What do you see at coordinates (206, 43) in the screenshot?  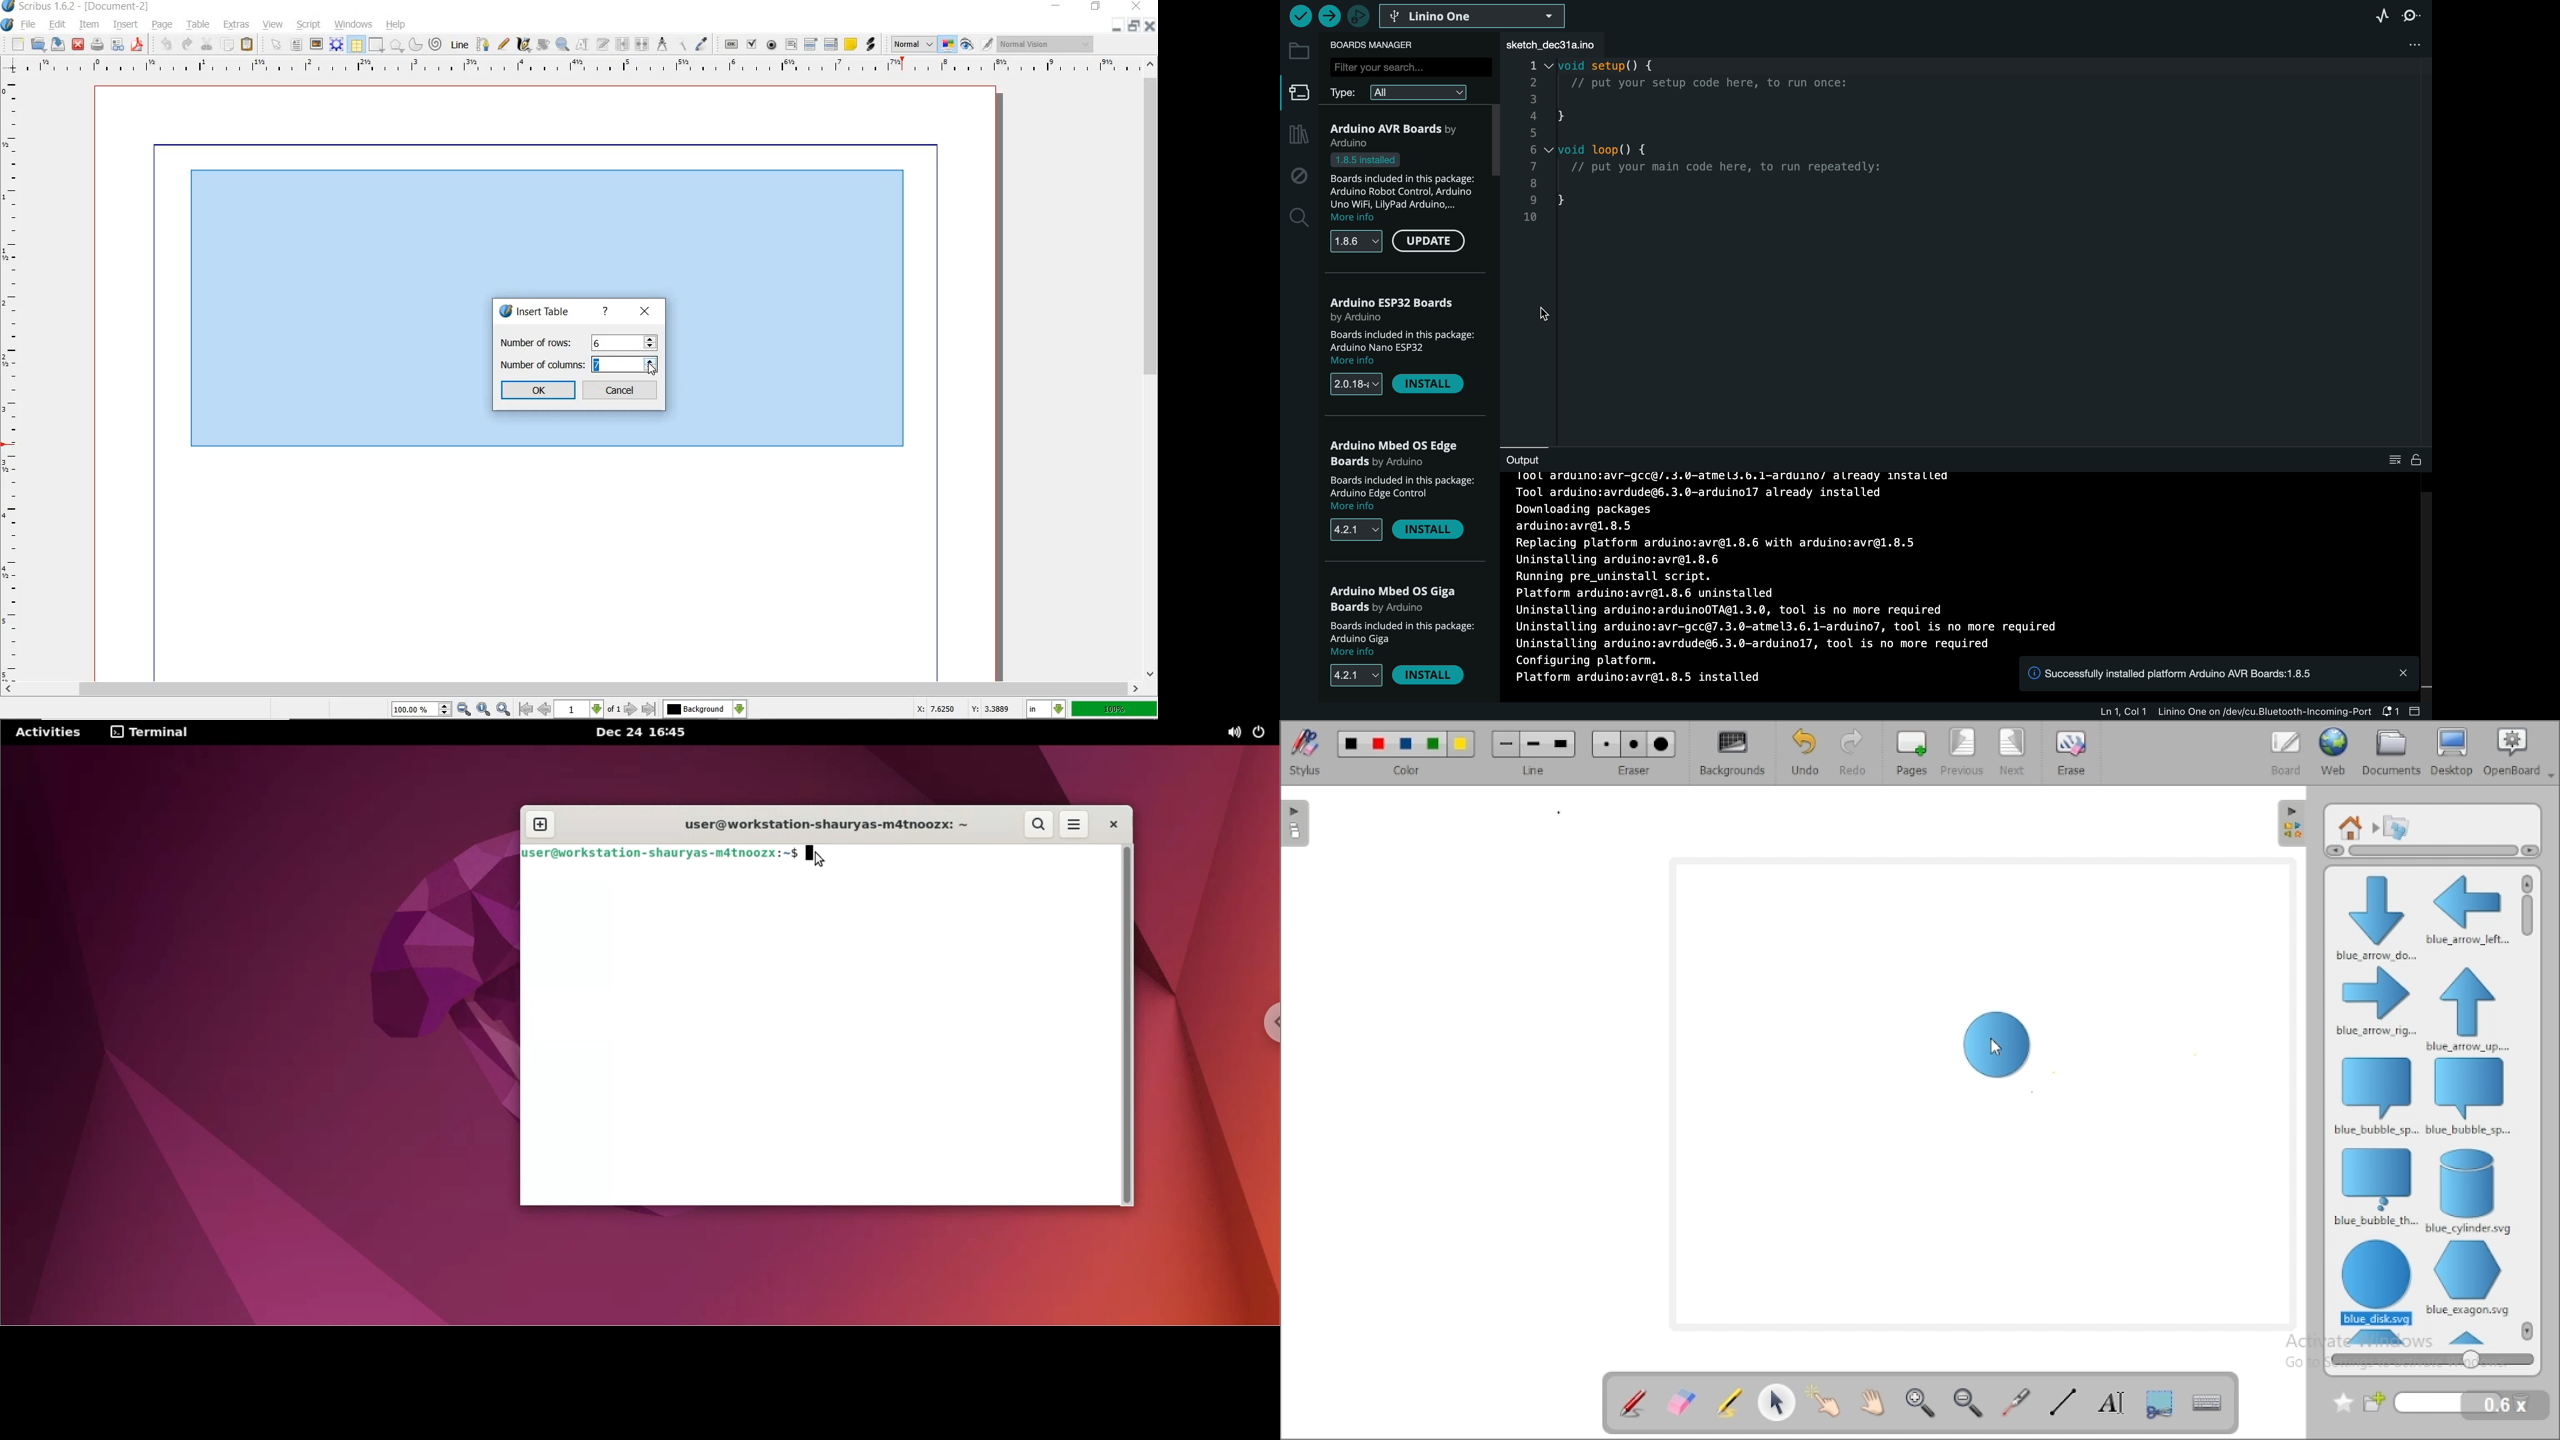 I see `cut` at bounding box center [206, 43].